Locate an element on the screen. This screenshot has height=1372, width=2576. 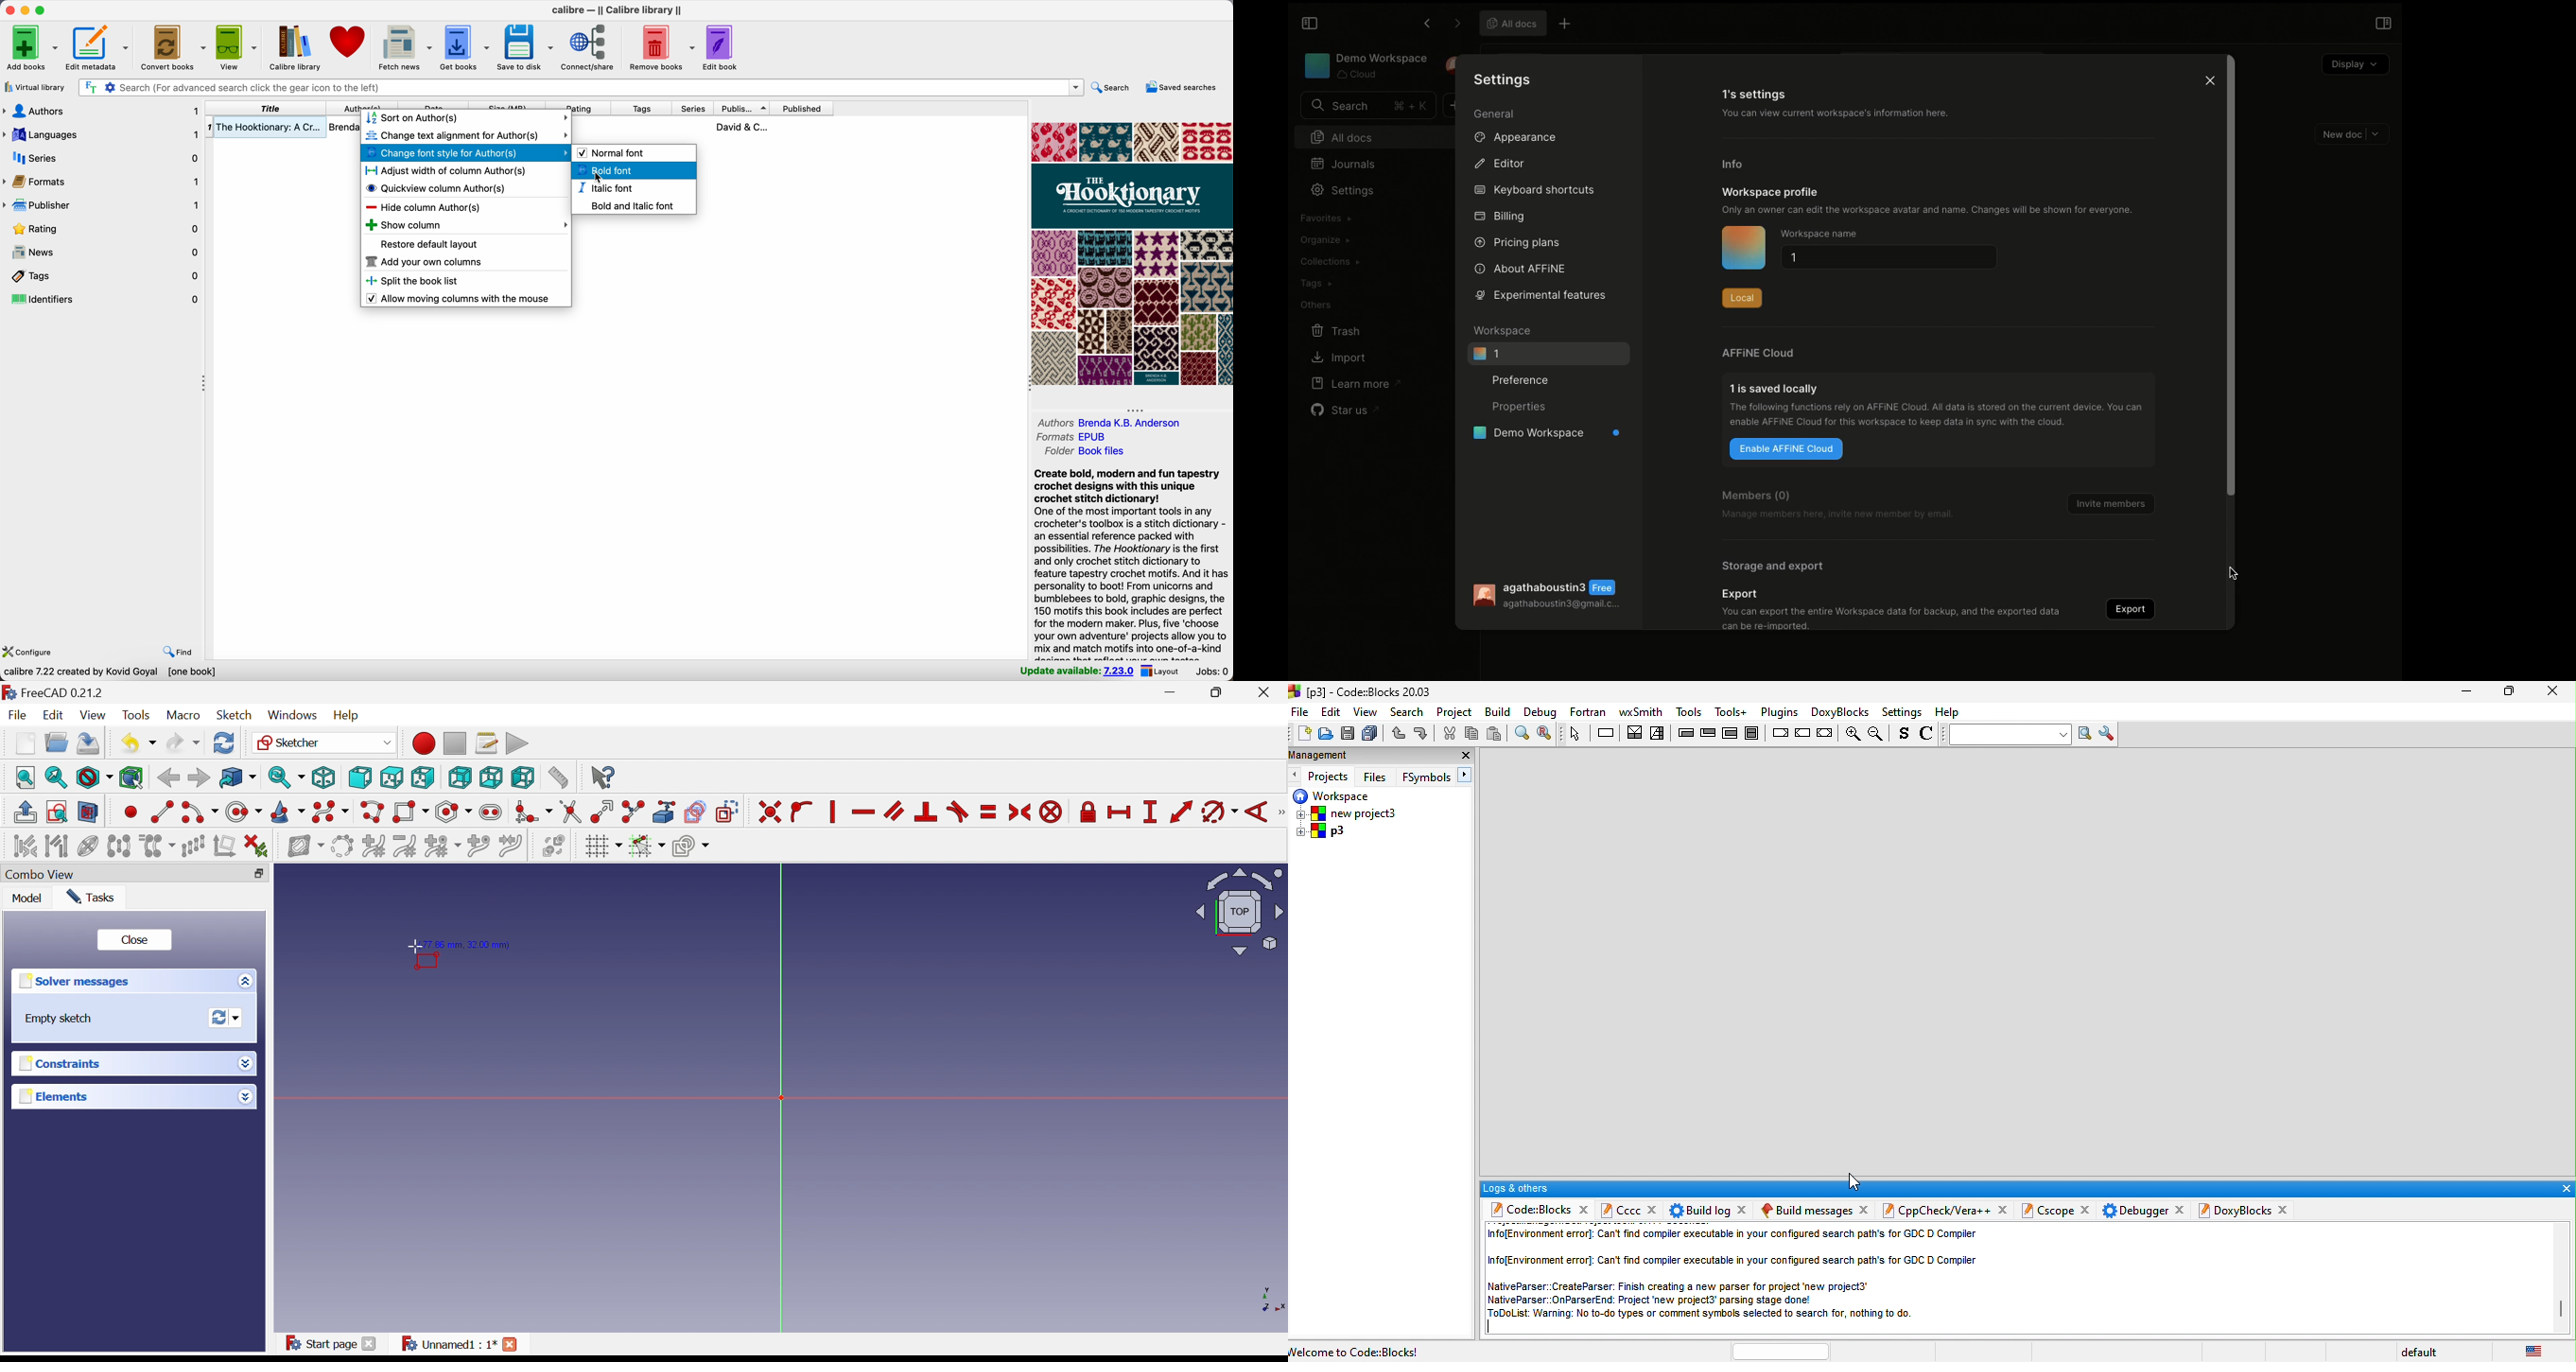
logs and others is located at coordinates (2012, 1188).